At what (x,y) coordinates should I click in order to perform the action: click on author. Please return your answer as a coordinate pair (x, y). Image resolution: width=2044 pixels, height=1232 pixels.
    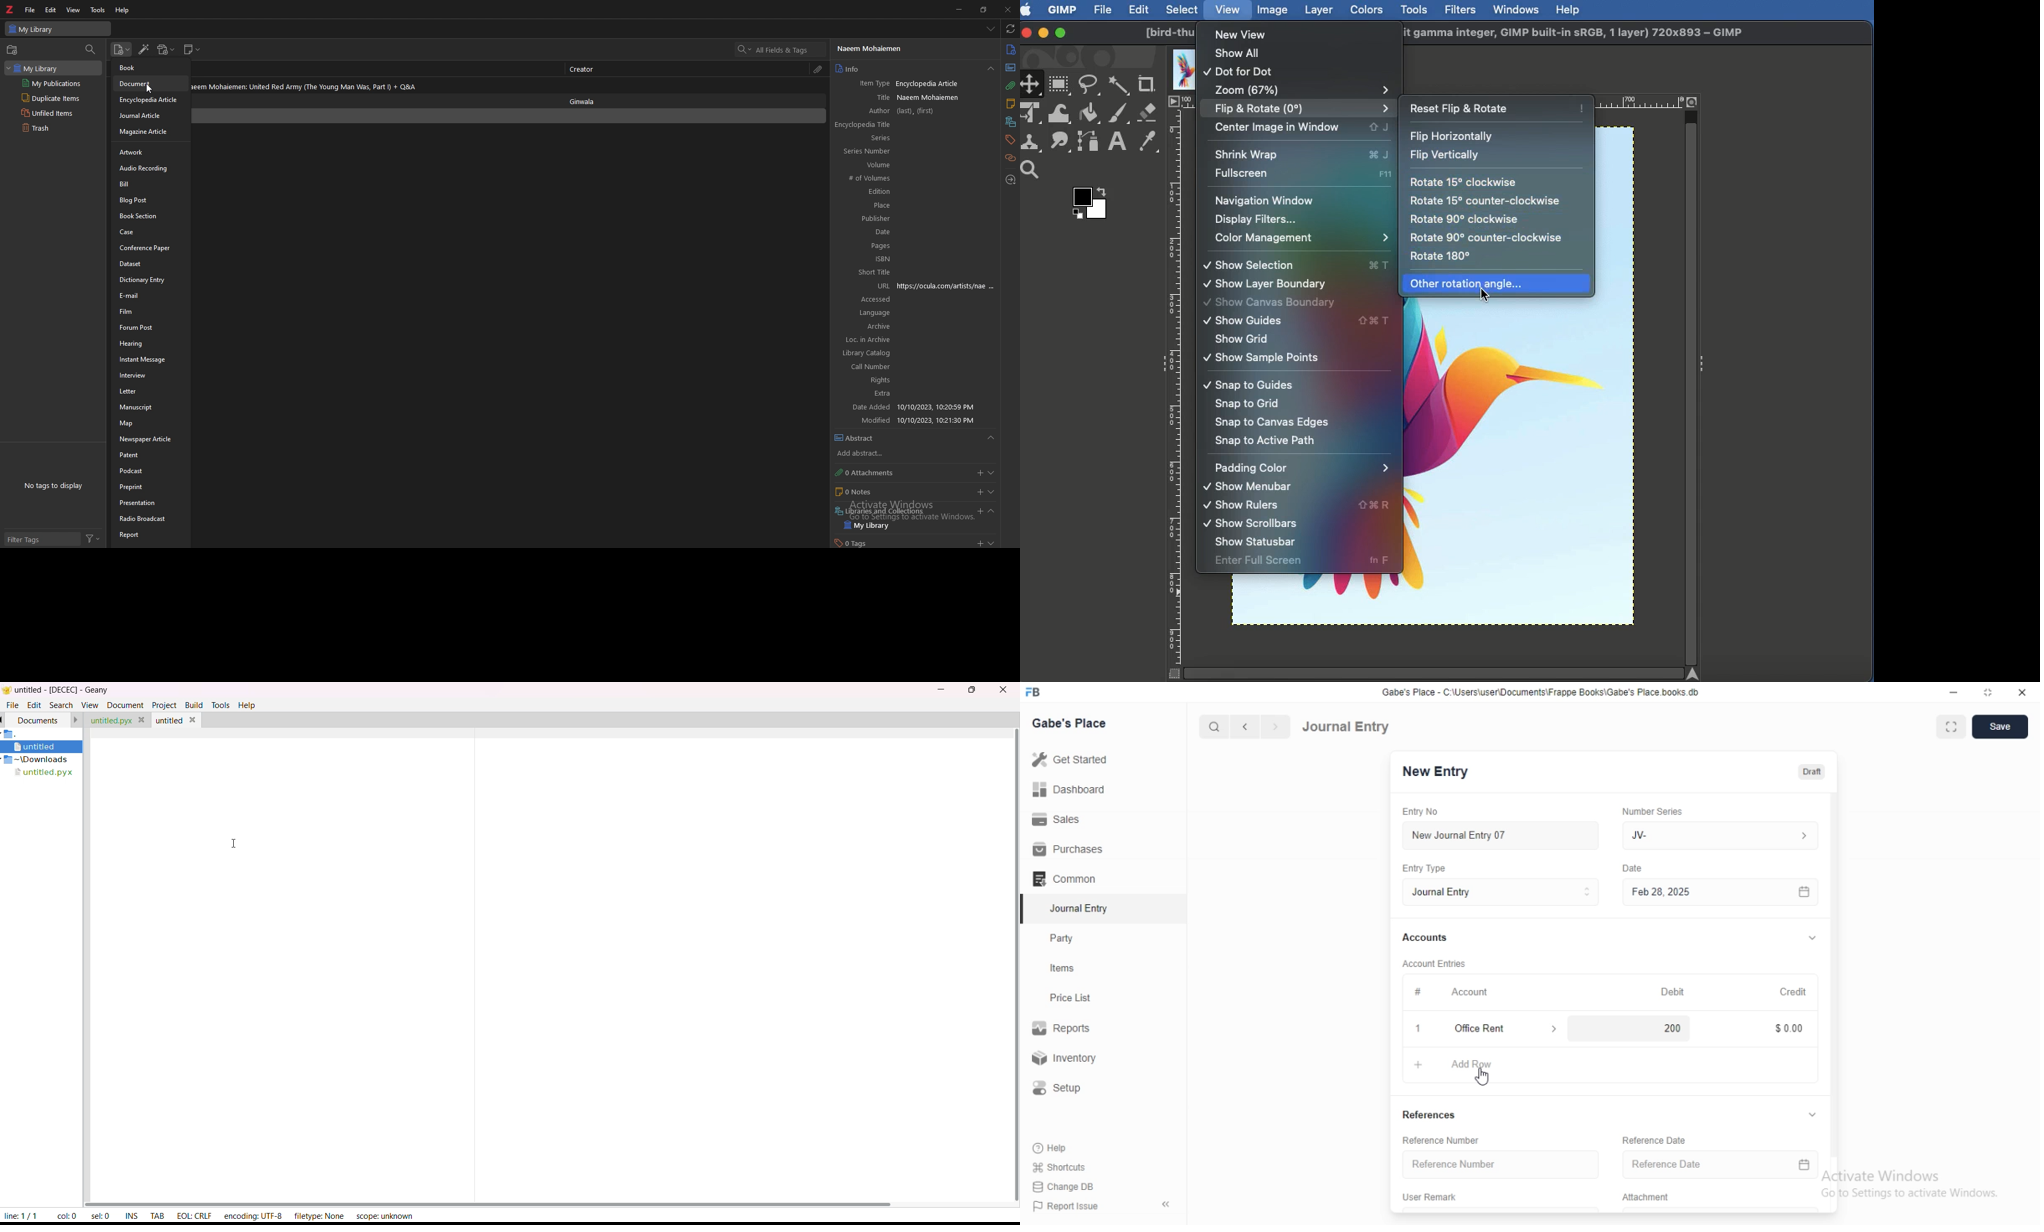
    Looking at the image, I should click on (863, 111).